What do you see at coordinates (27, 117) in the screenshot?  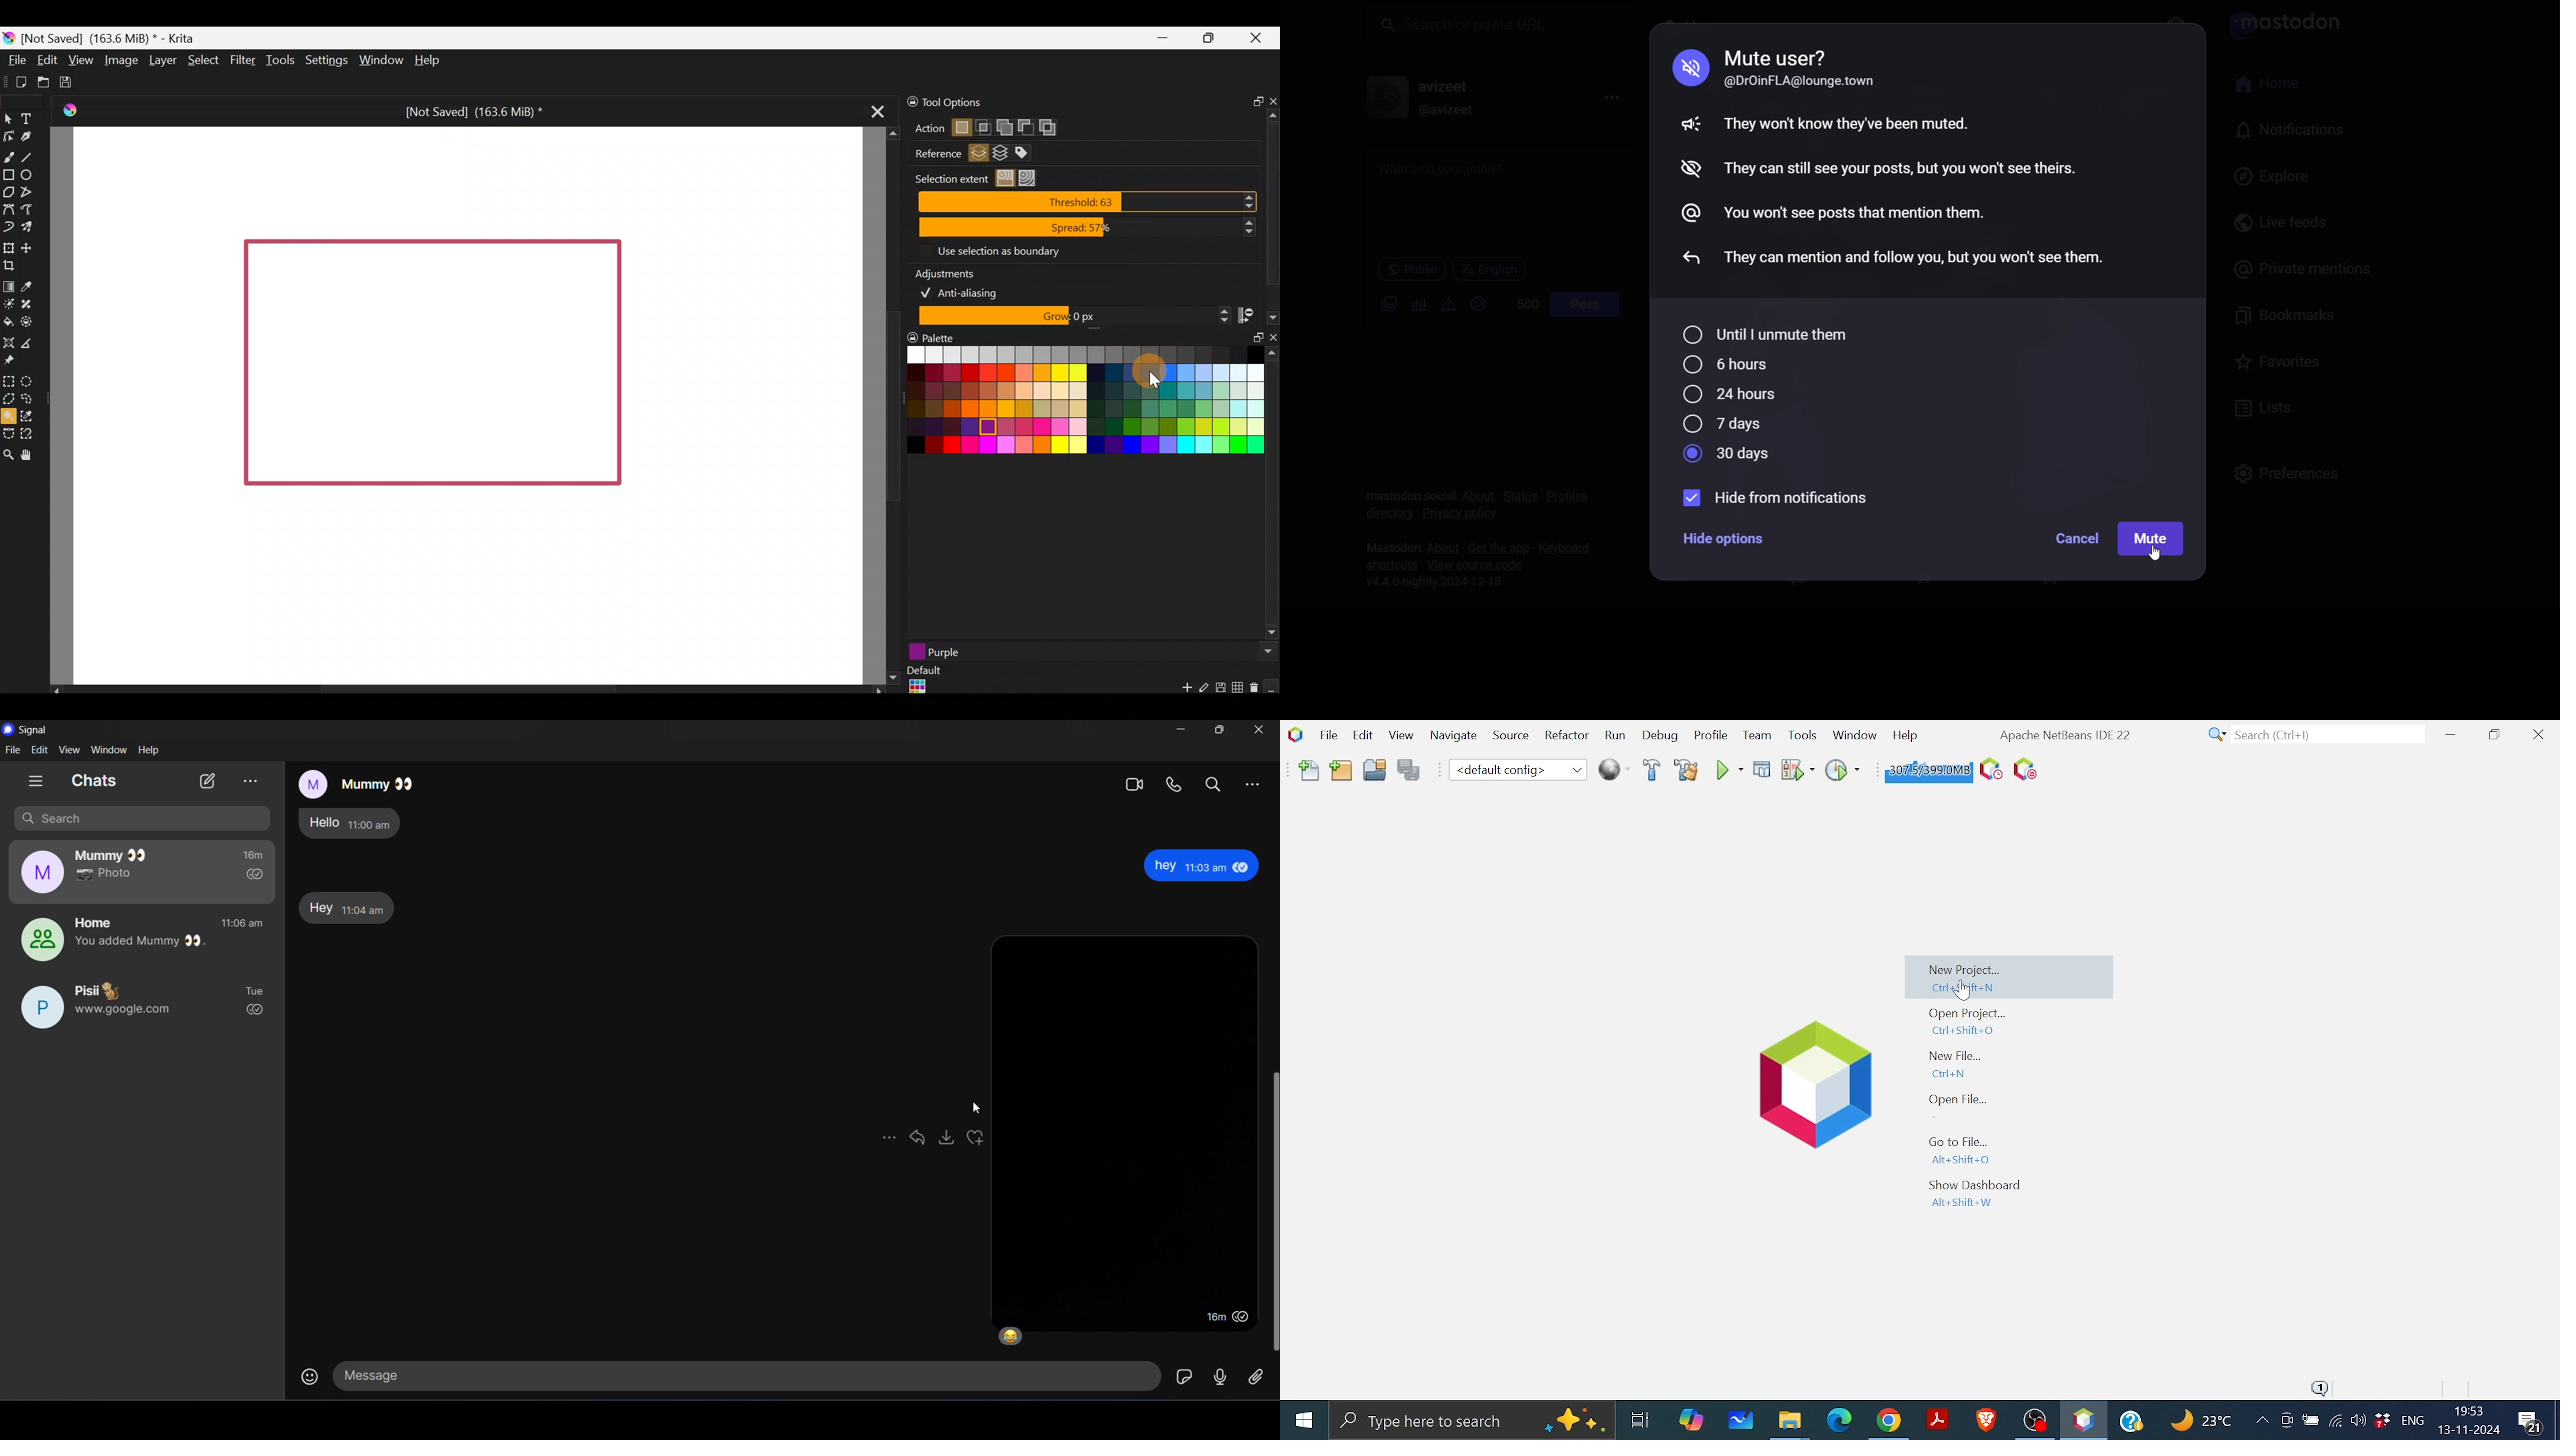 I see `Text tool` at bounding box center [27, 117].